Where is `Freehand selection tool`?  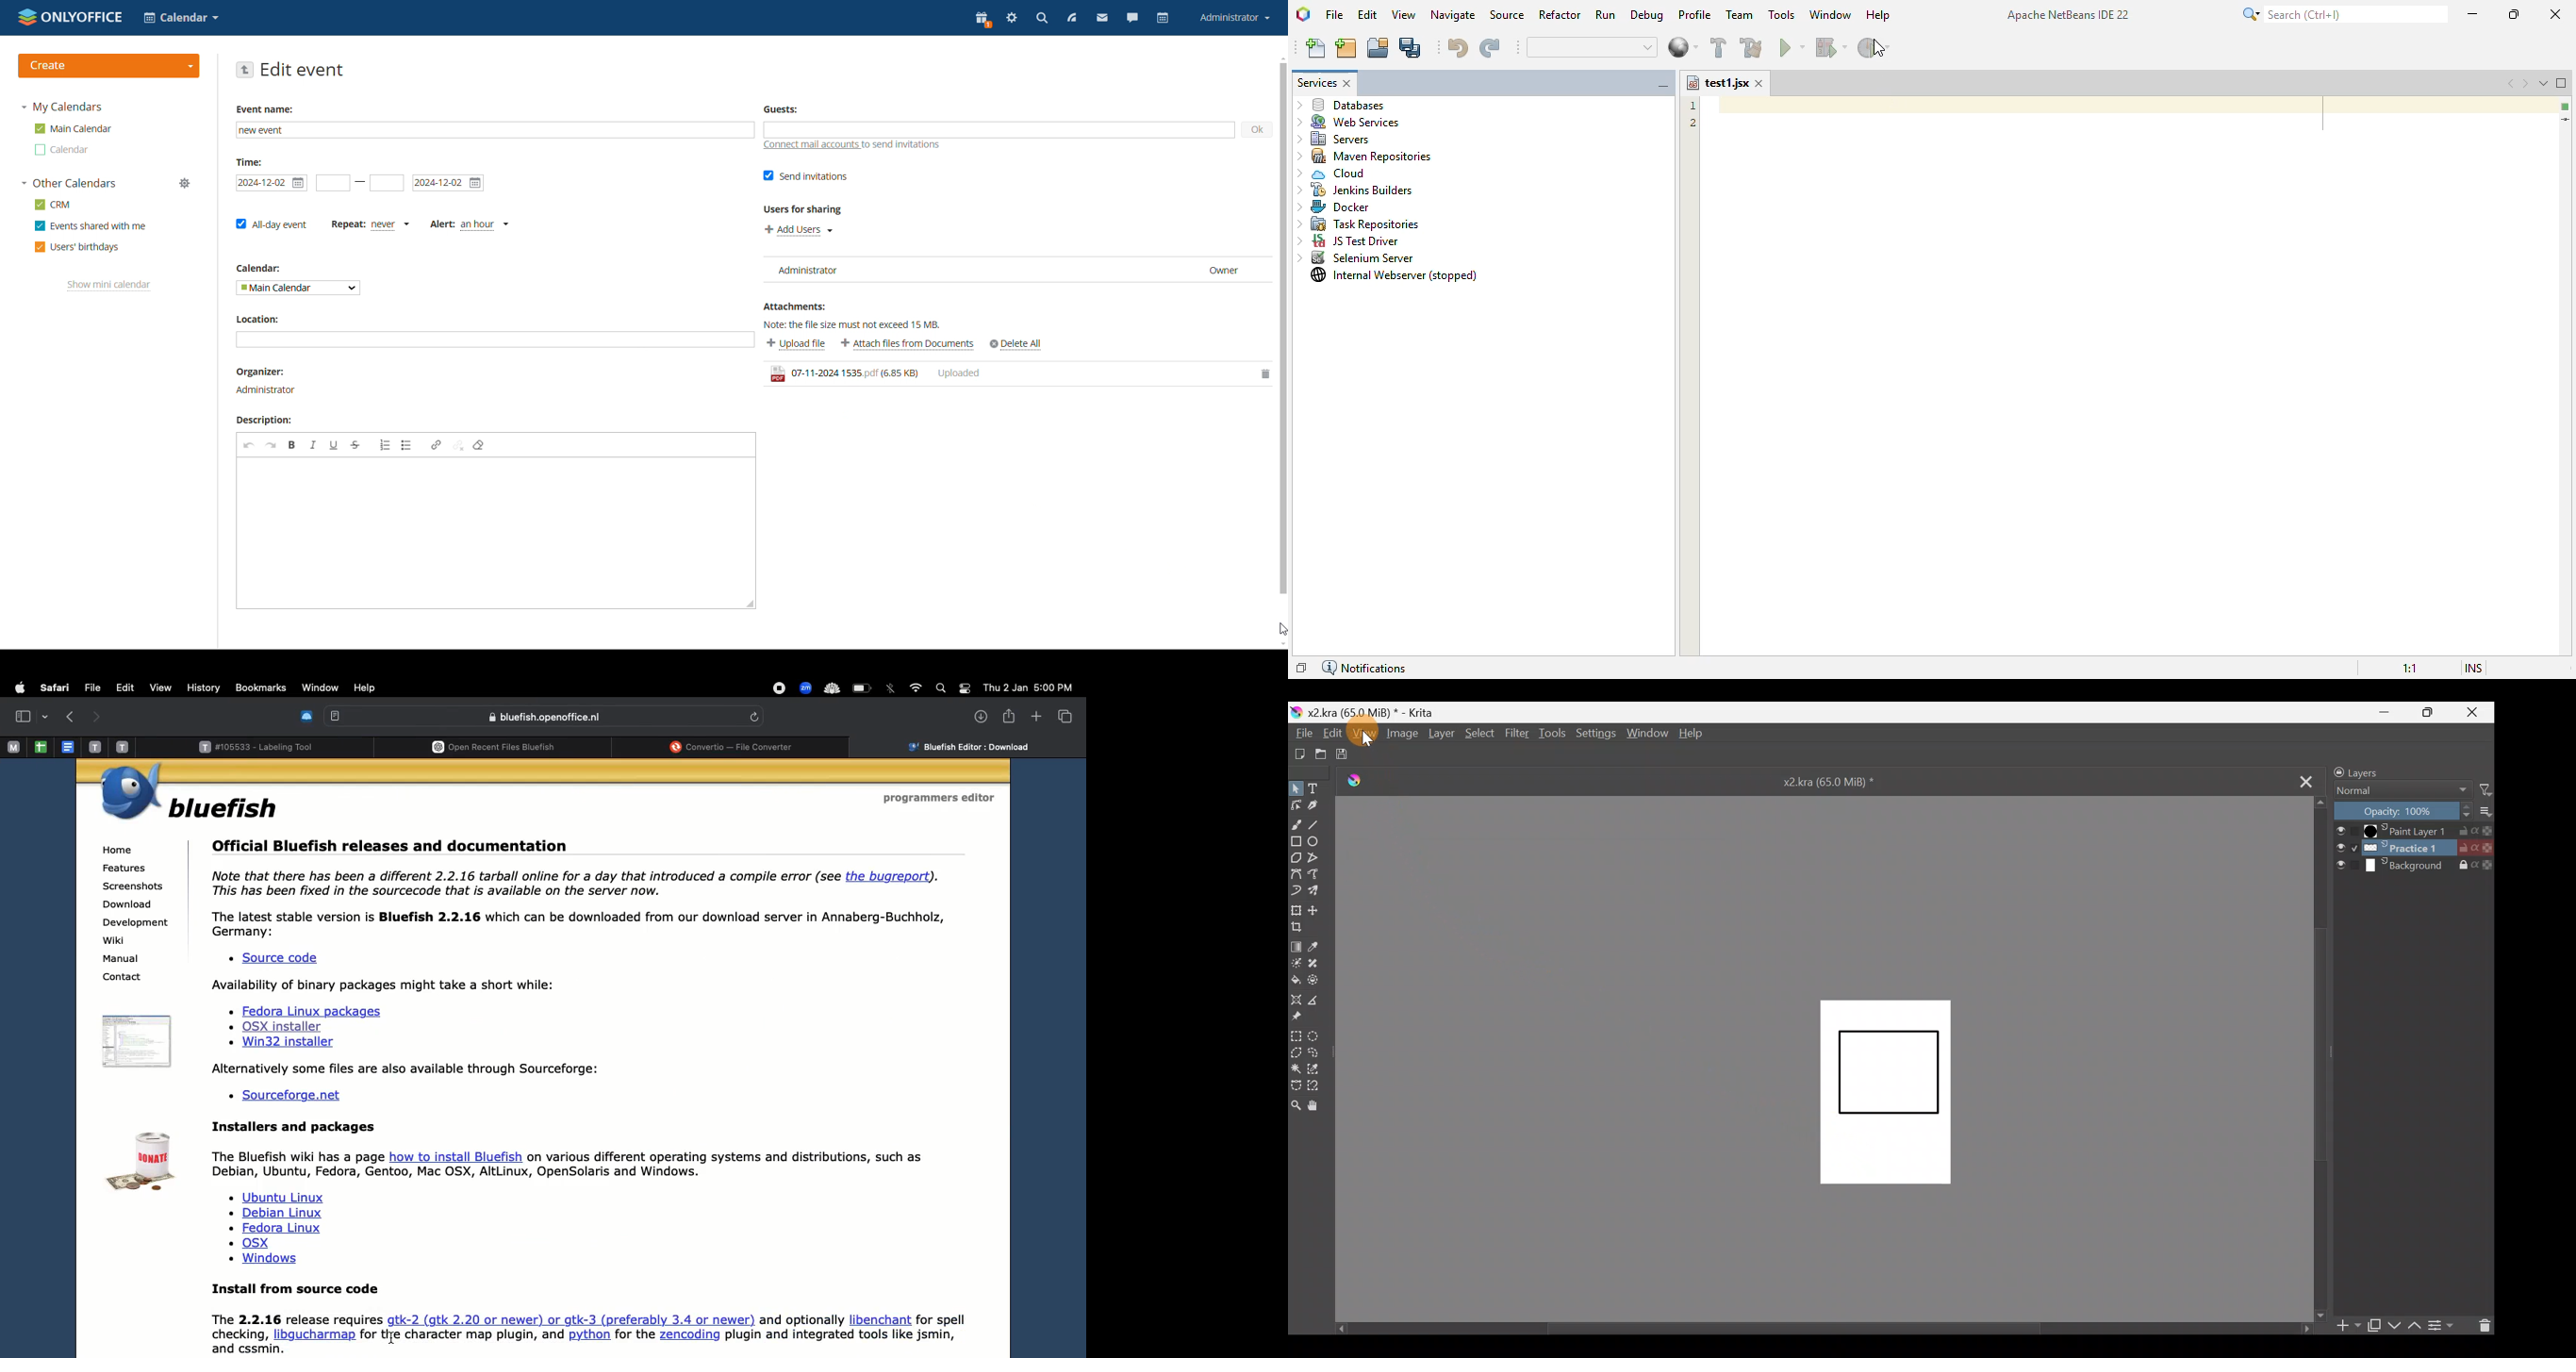
Freehand selection tool is located at coordinates (1321, 1052).